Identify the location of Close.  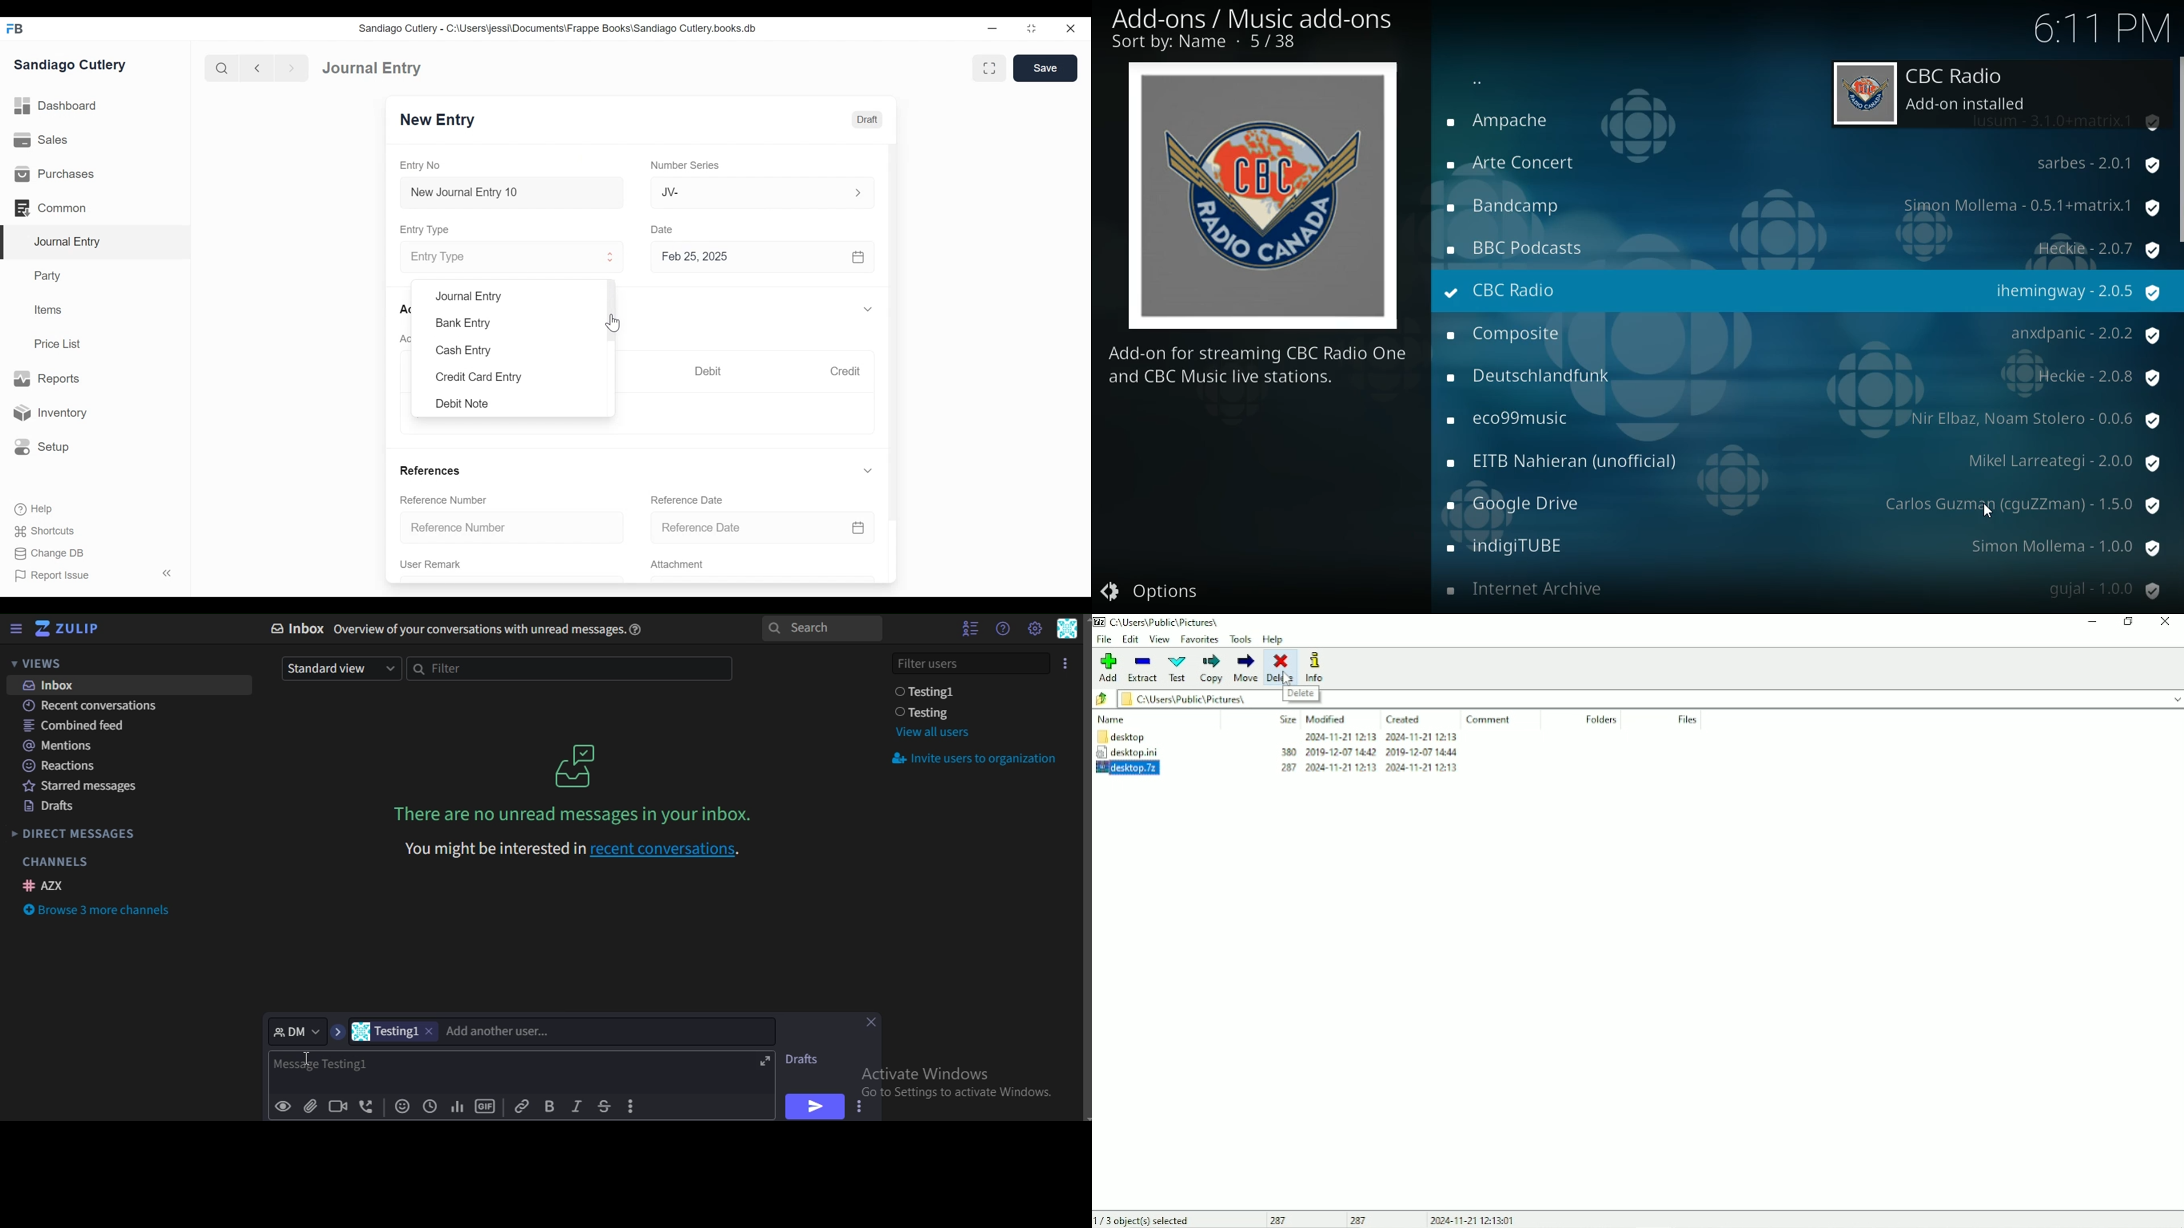
(2165, 621).